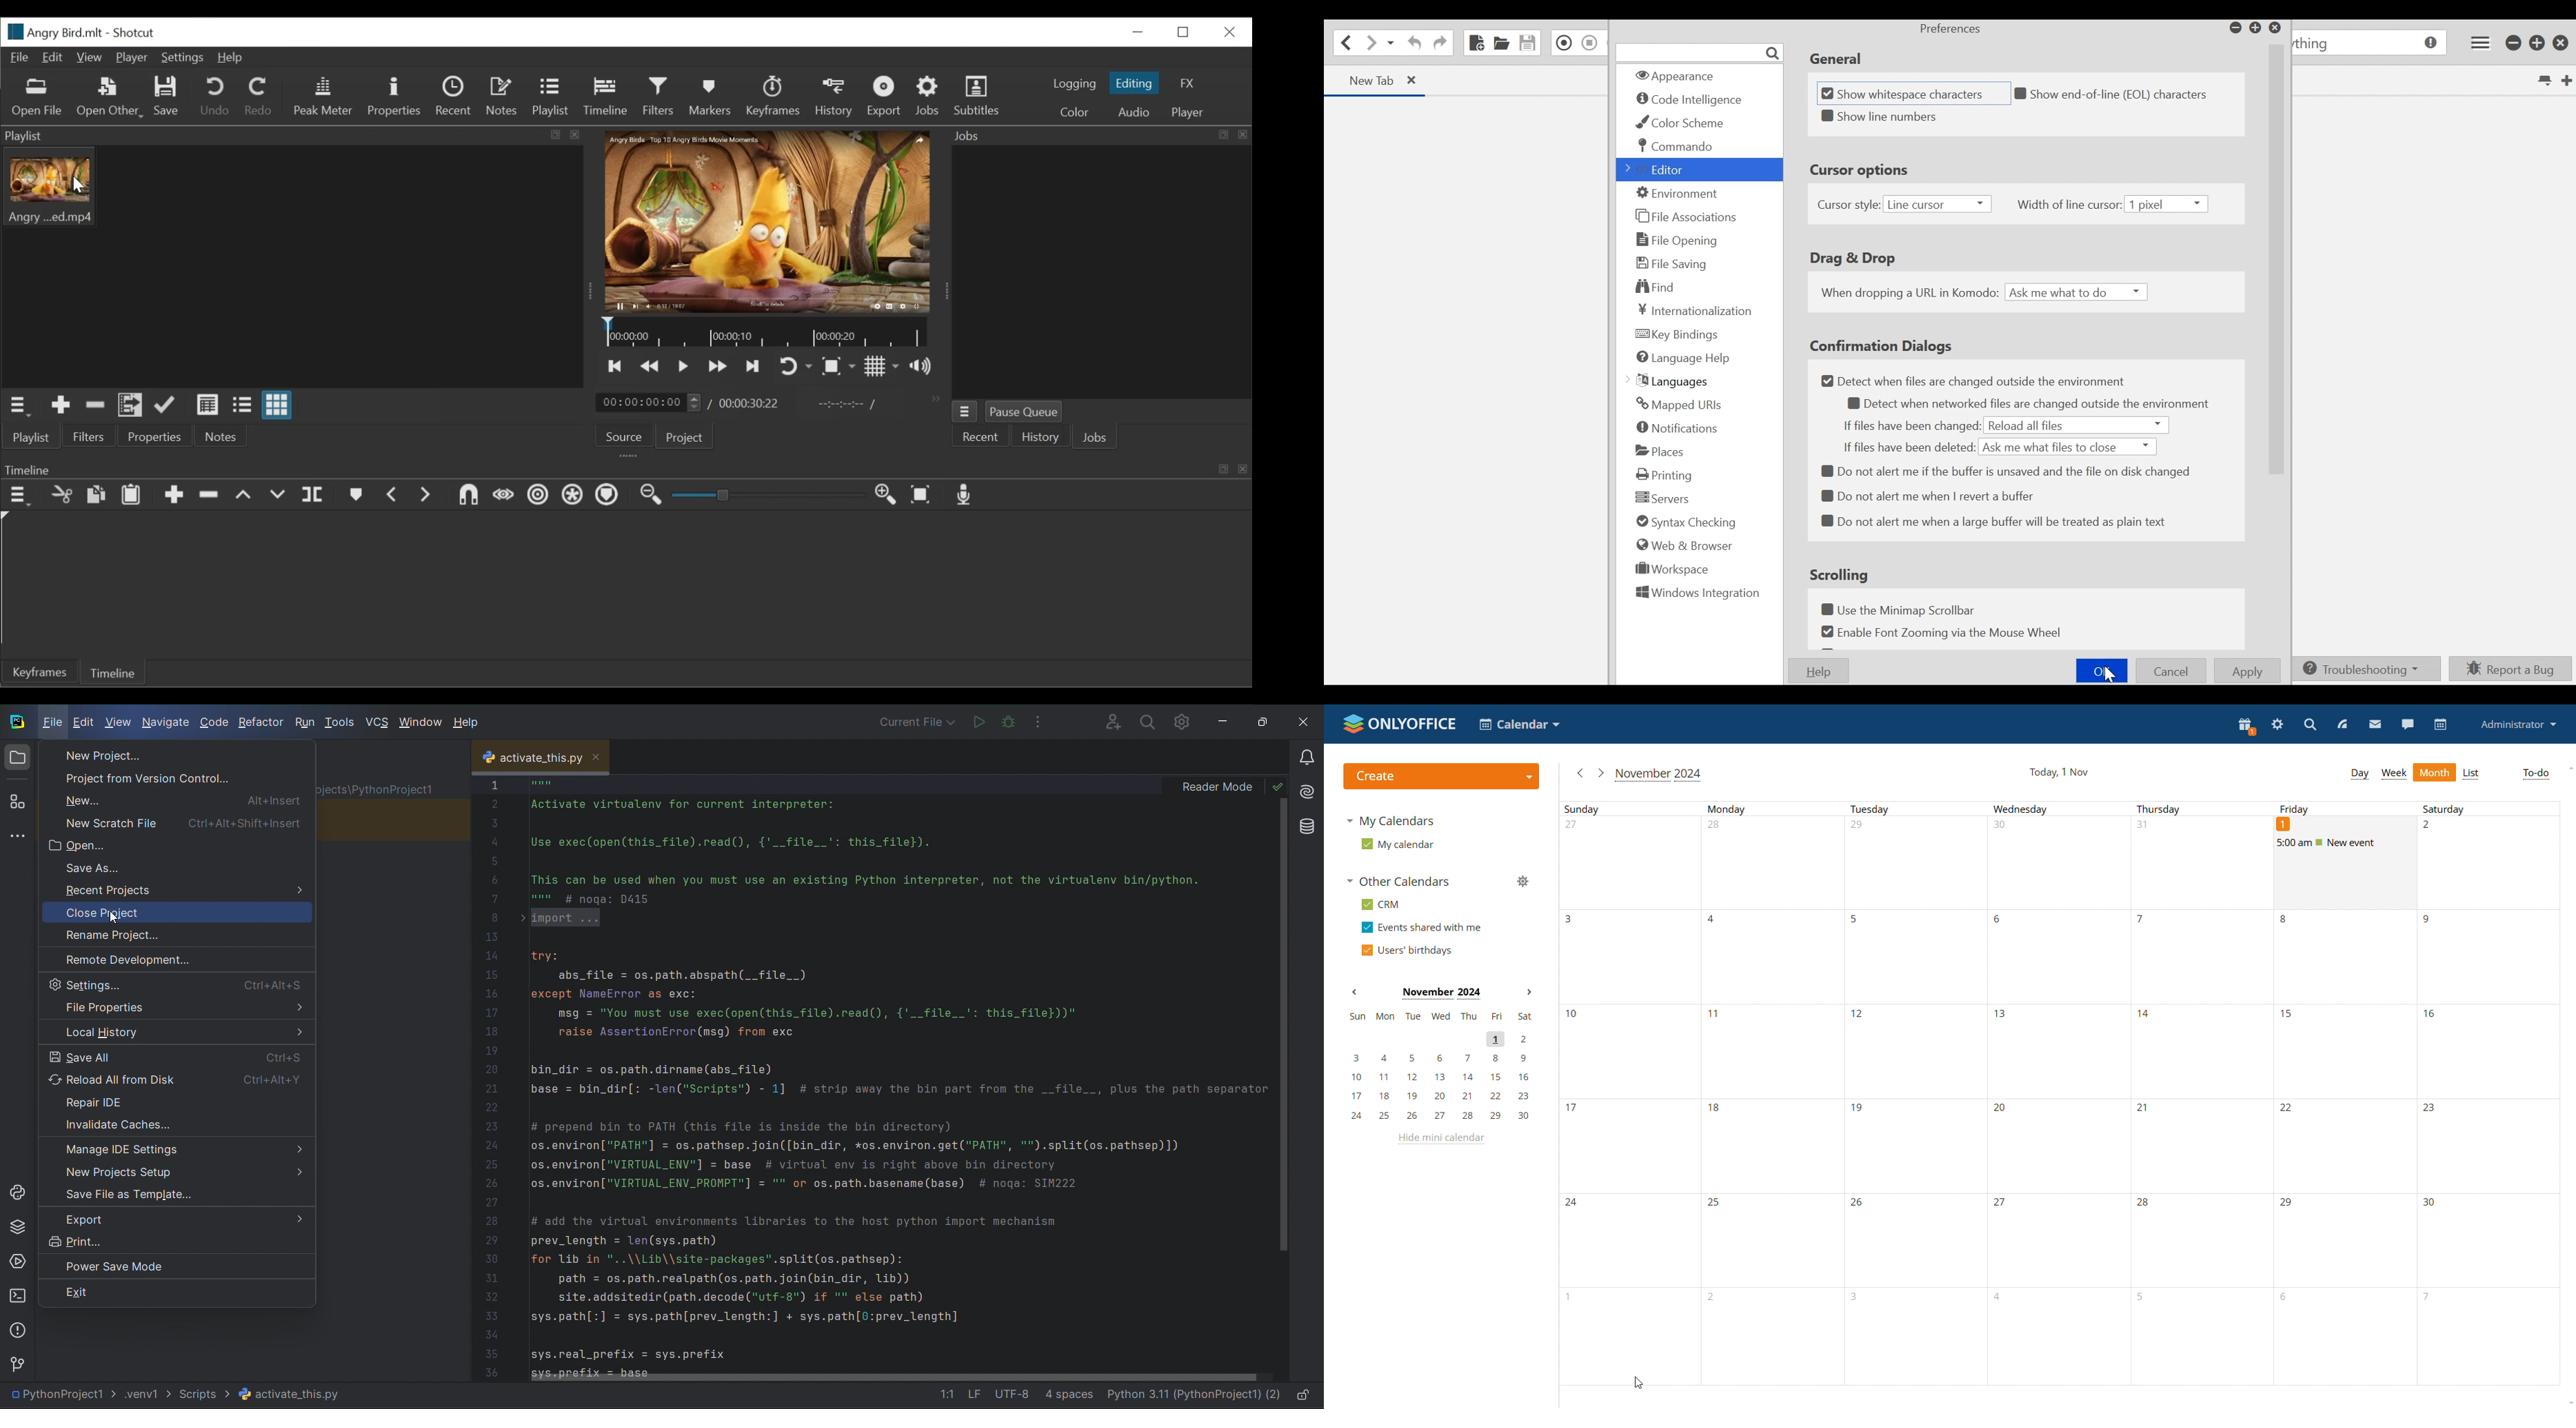 Image resolution: width=2576 pixels, height=1428 pixels. I want to click on Ripple all tracks, so click(574, 496).